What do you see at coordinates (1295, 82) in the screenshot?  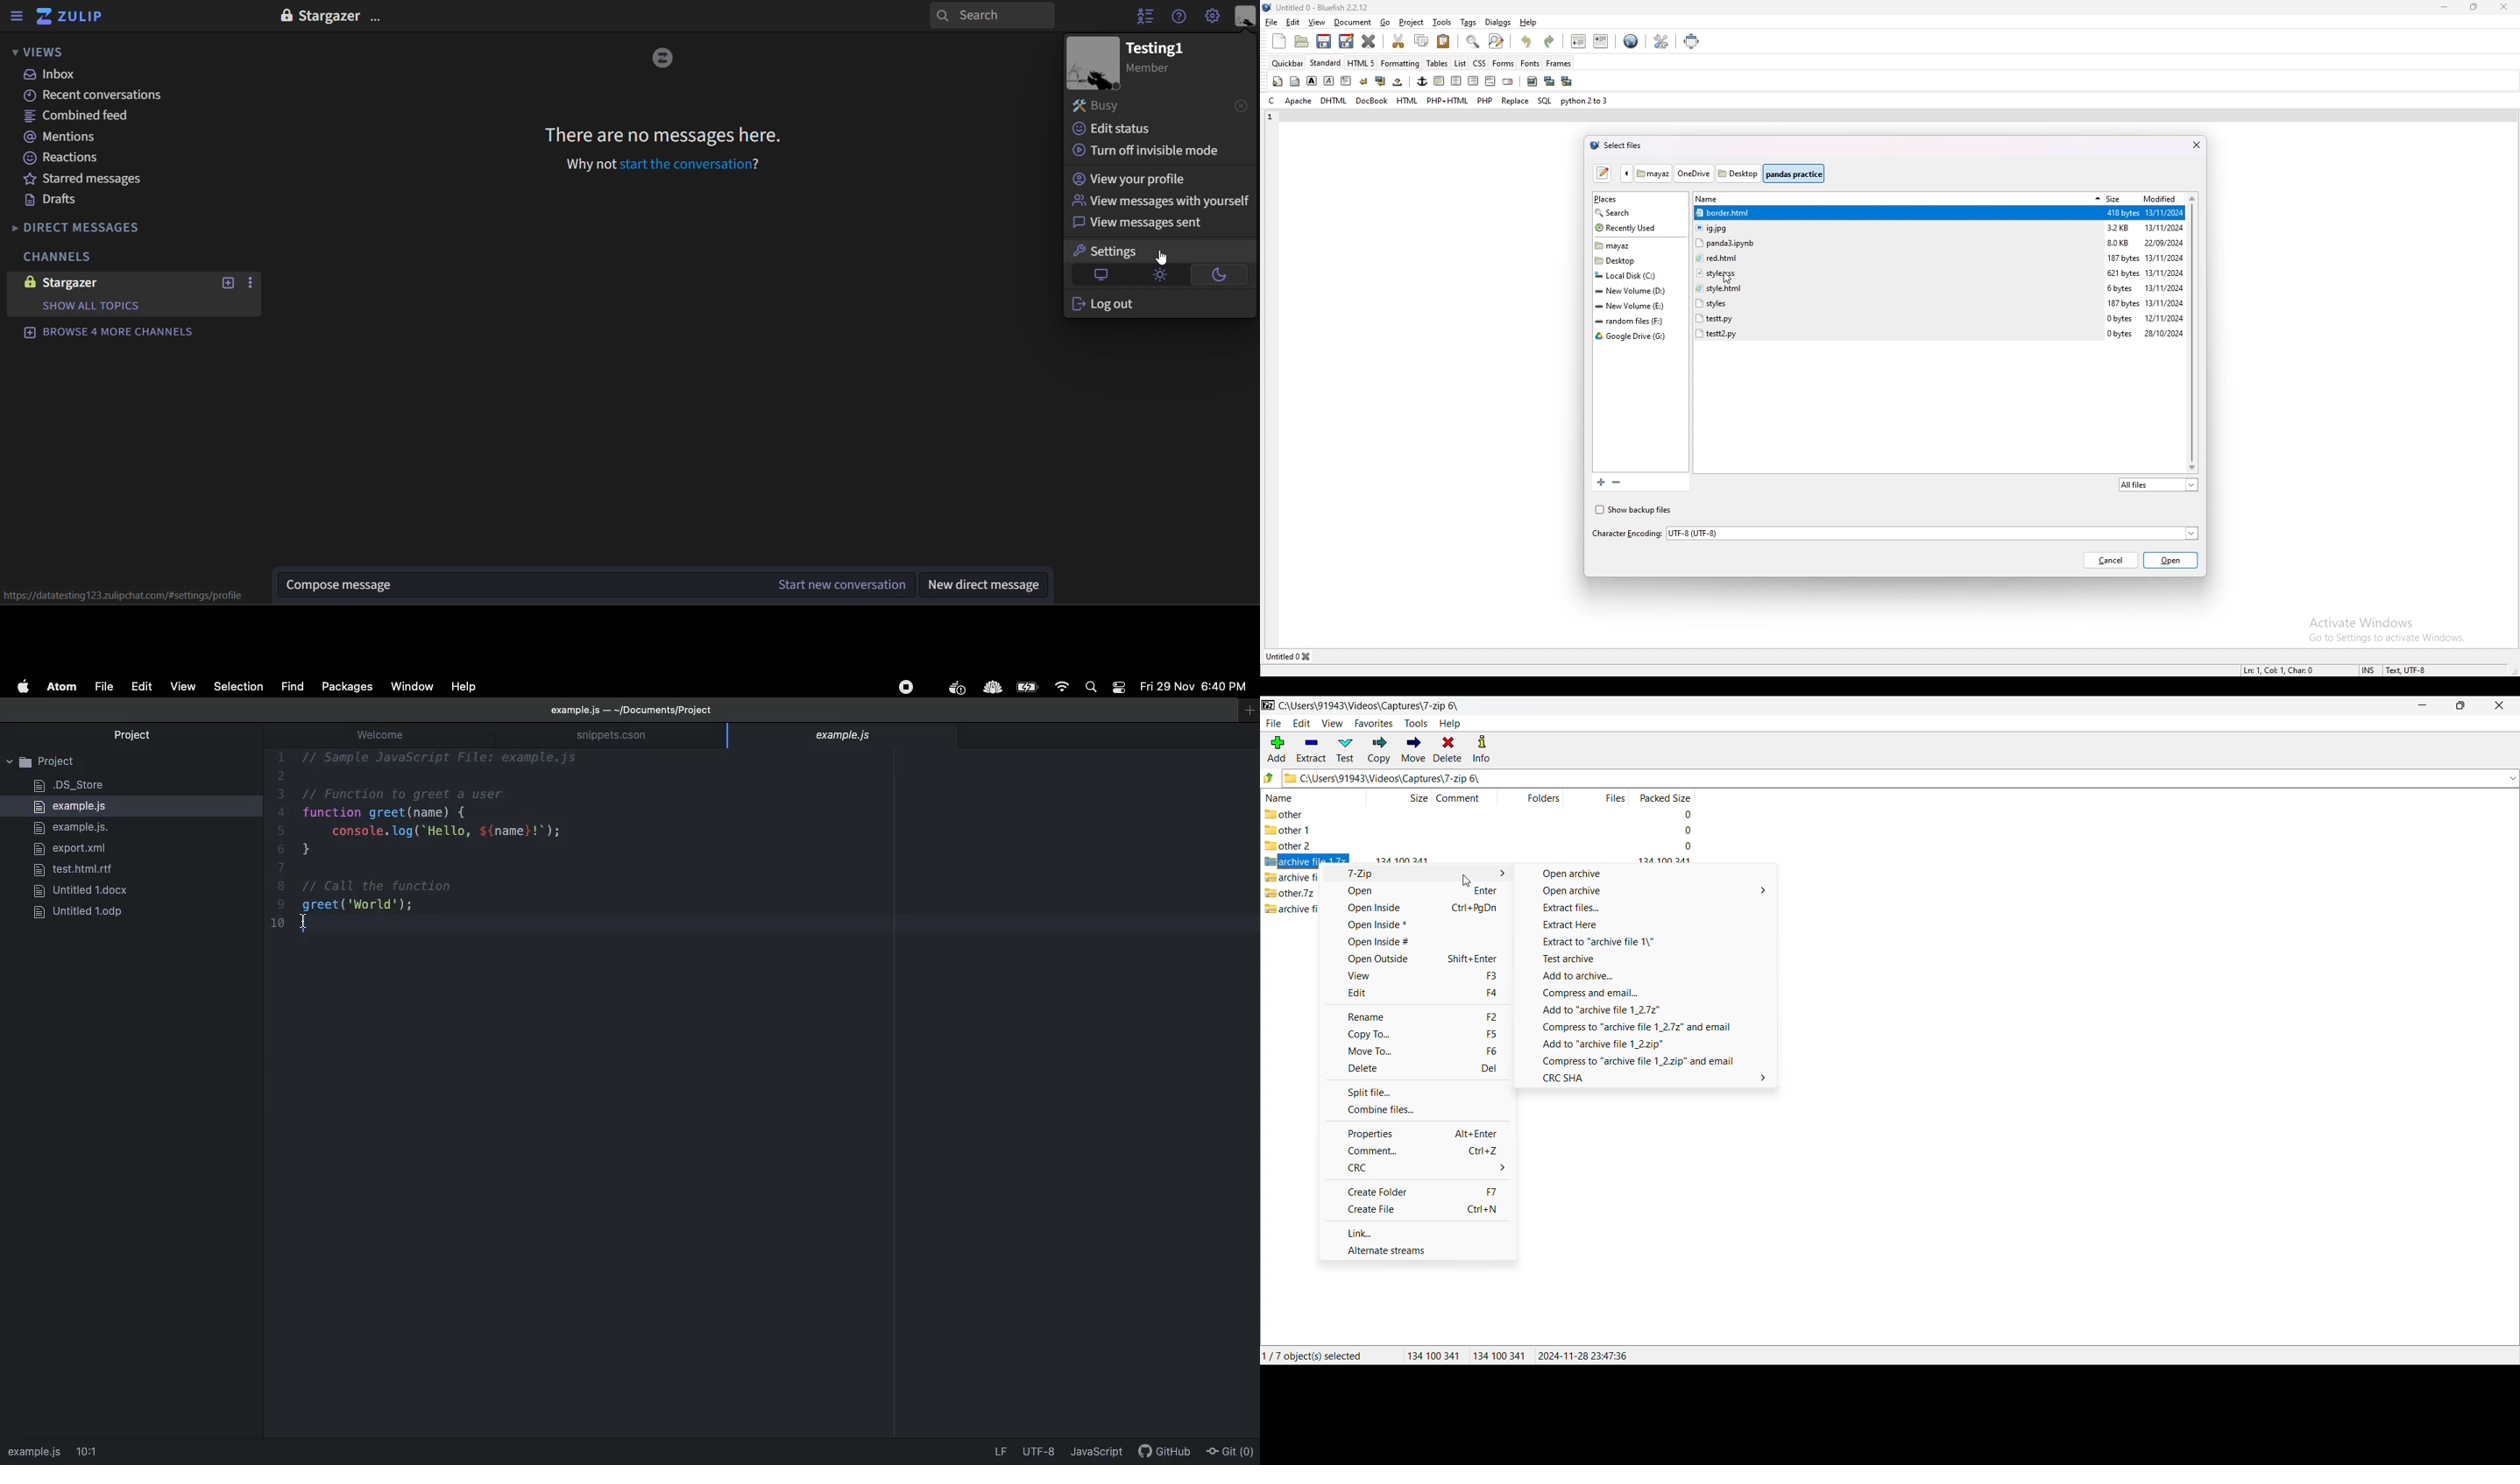 I see `body` at bounding box center [1295, 82].